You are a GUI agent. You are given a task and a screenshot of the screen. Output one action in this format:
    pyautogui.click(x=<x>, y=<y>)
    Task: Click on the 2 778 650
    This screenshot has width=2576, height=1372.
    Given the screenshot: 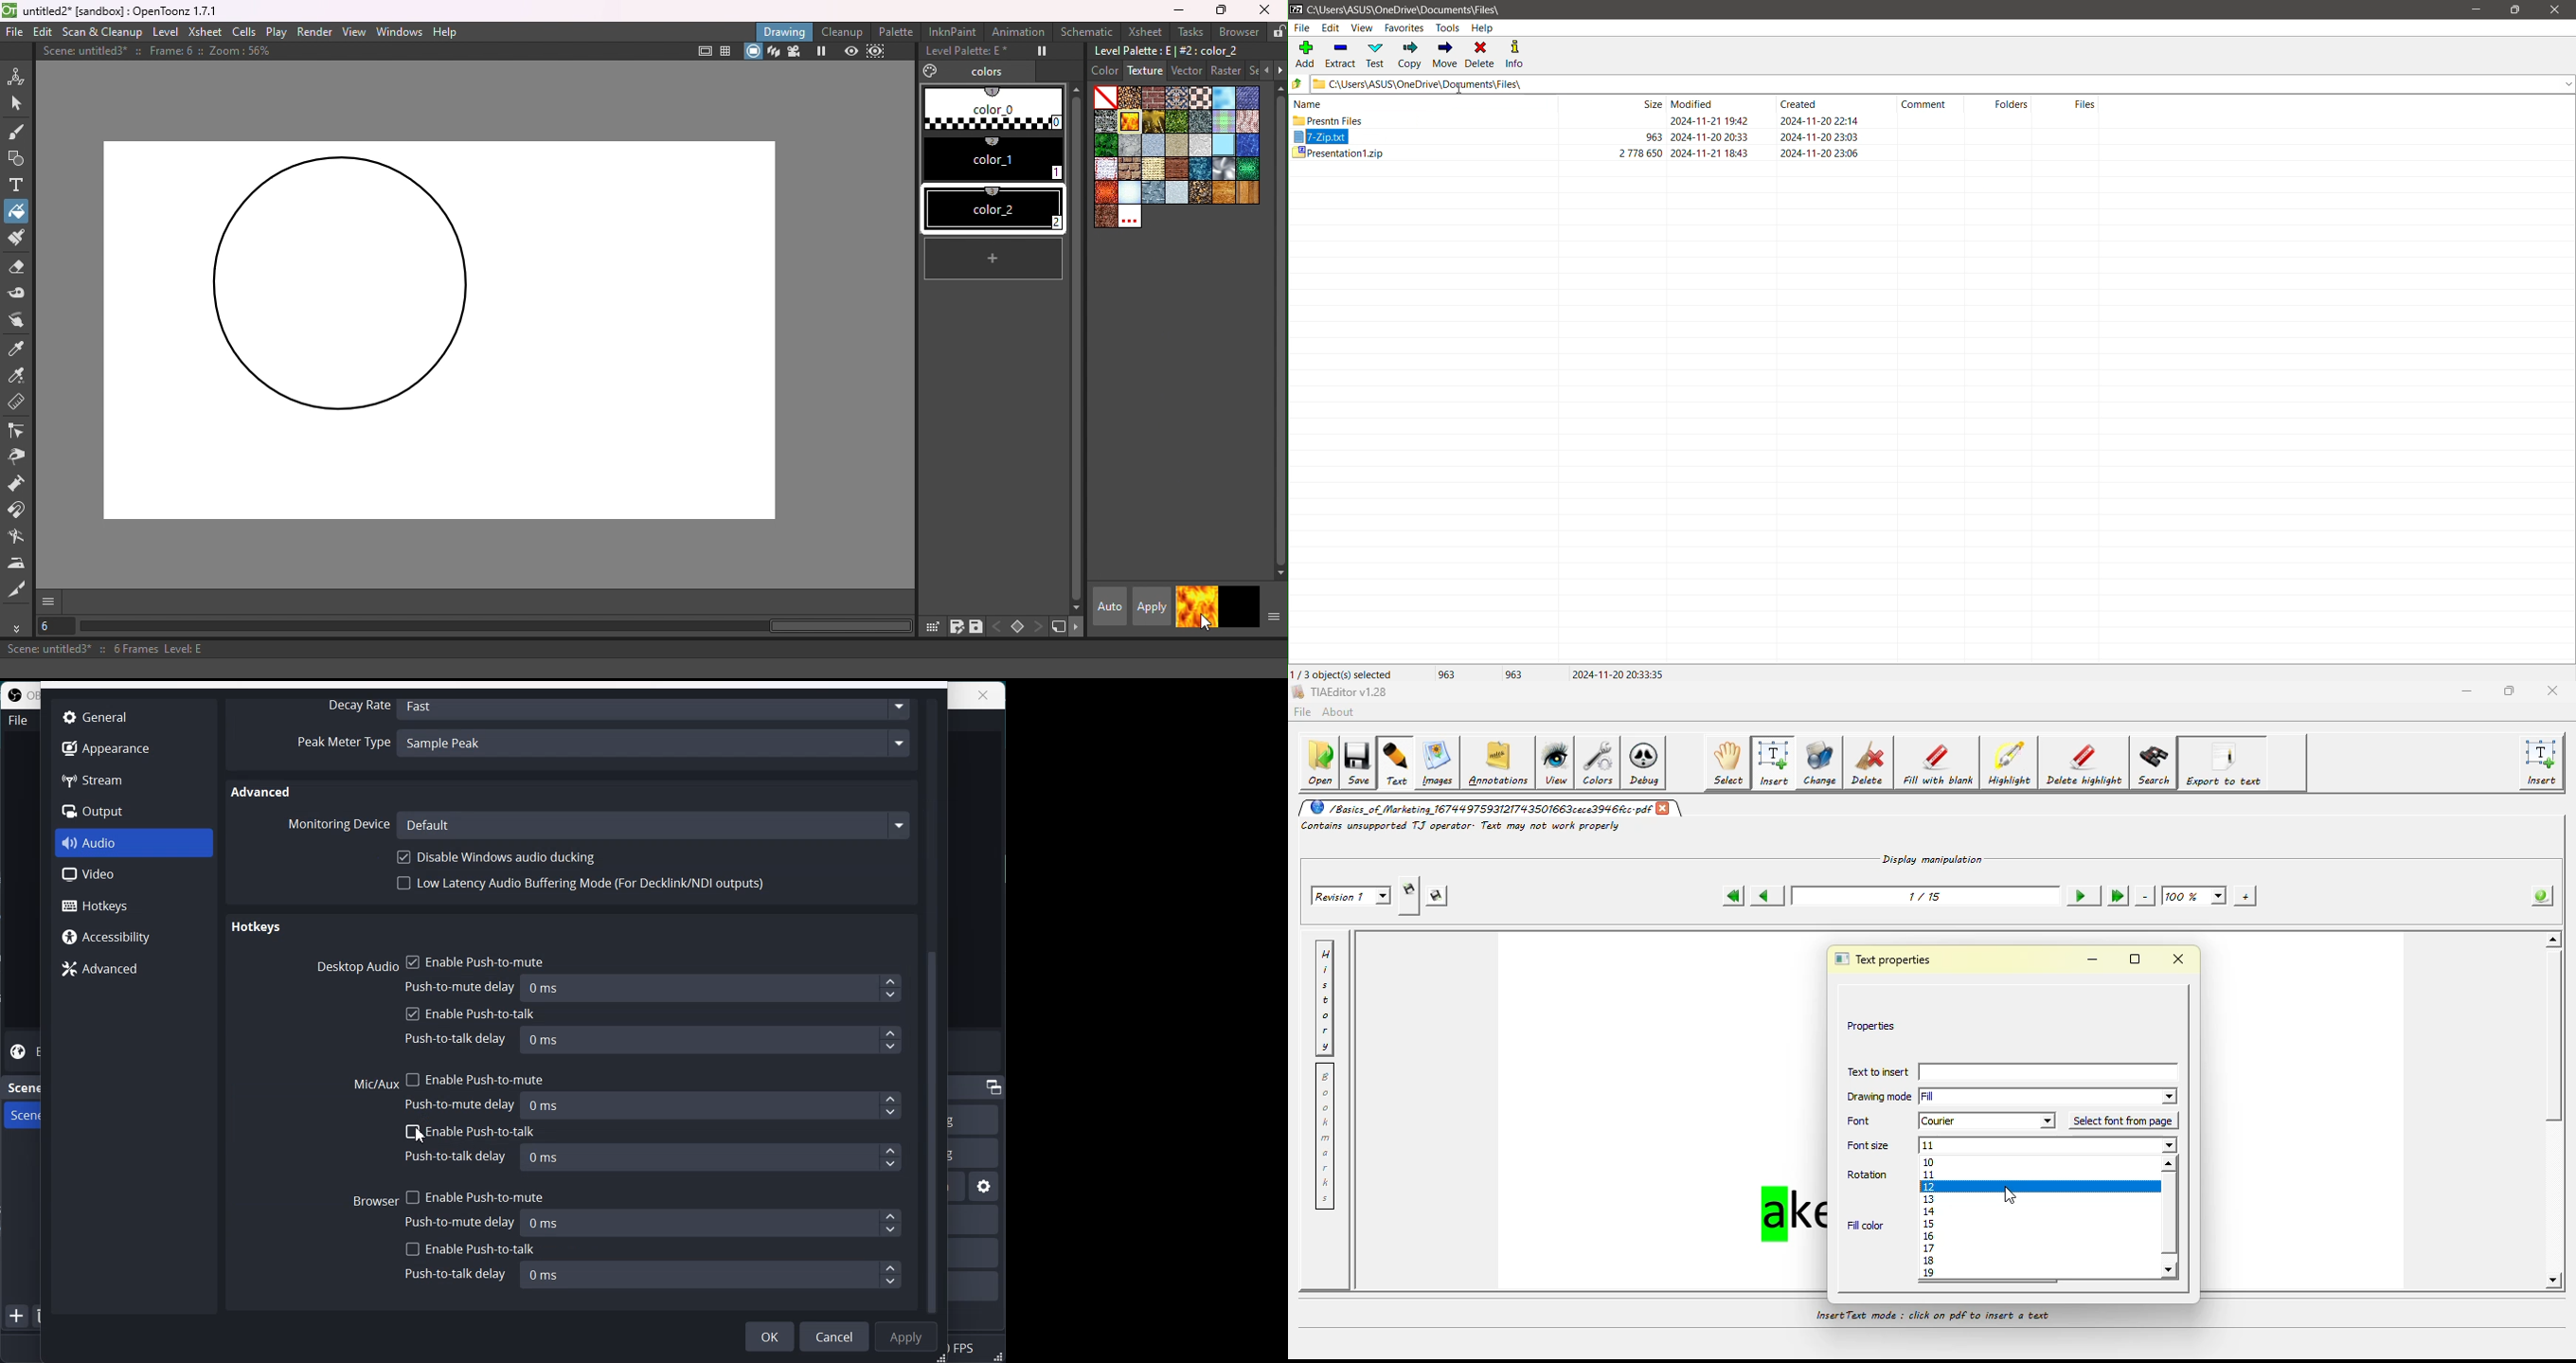 What is the action you would take?
    pyautogui.click(x=1641, y=152)
    